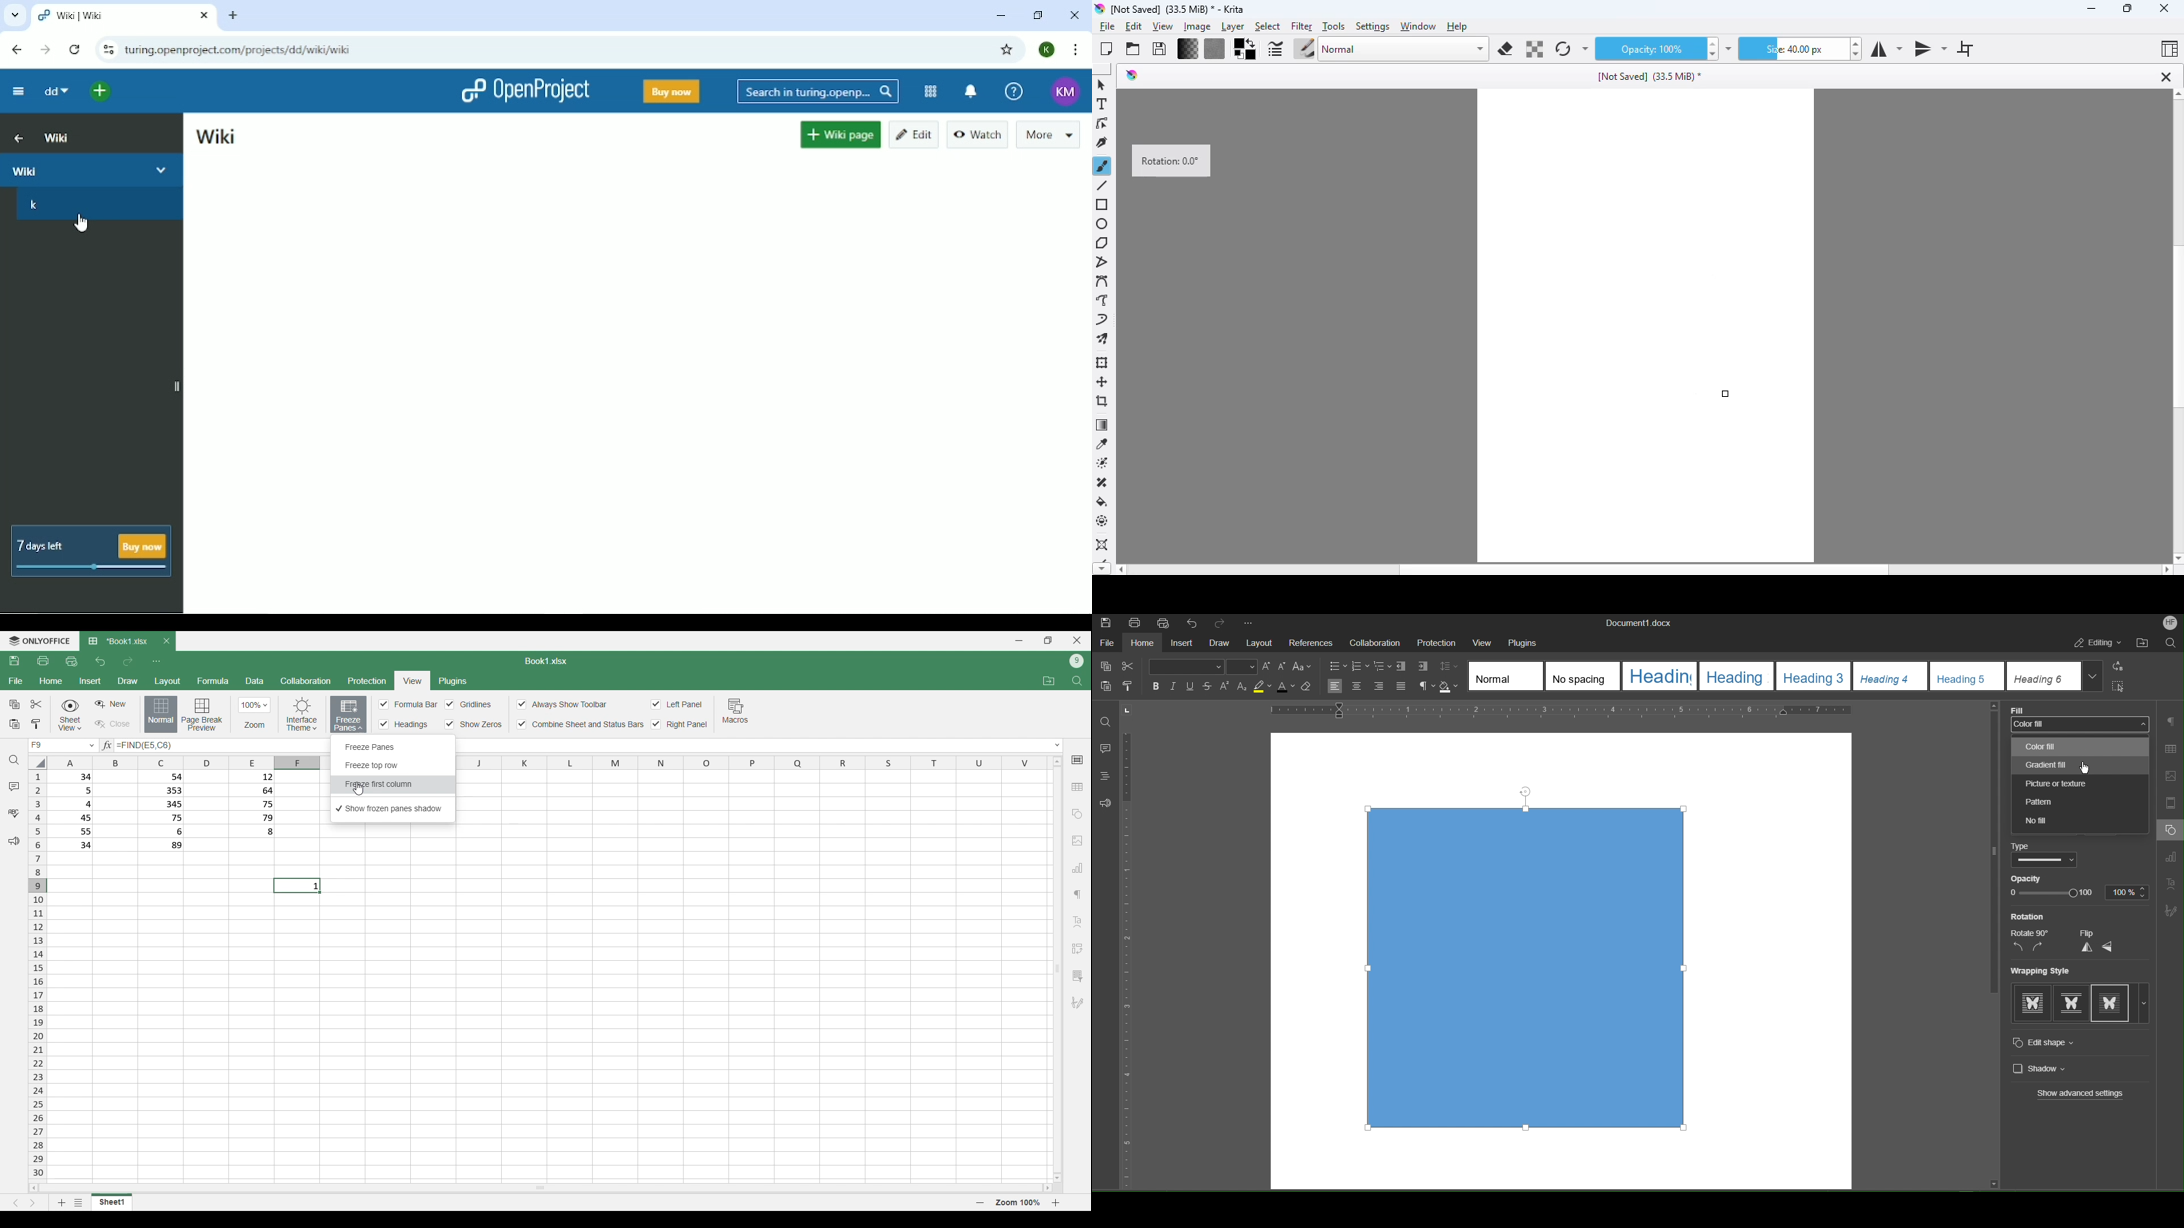  Describe the element at coordinates (1134, 27) in the screenshot. I see `edit` at that location.